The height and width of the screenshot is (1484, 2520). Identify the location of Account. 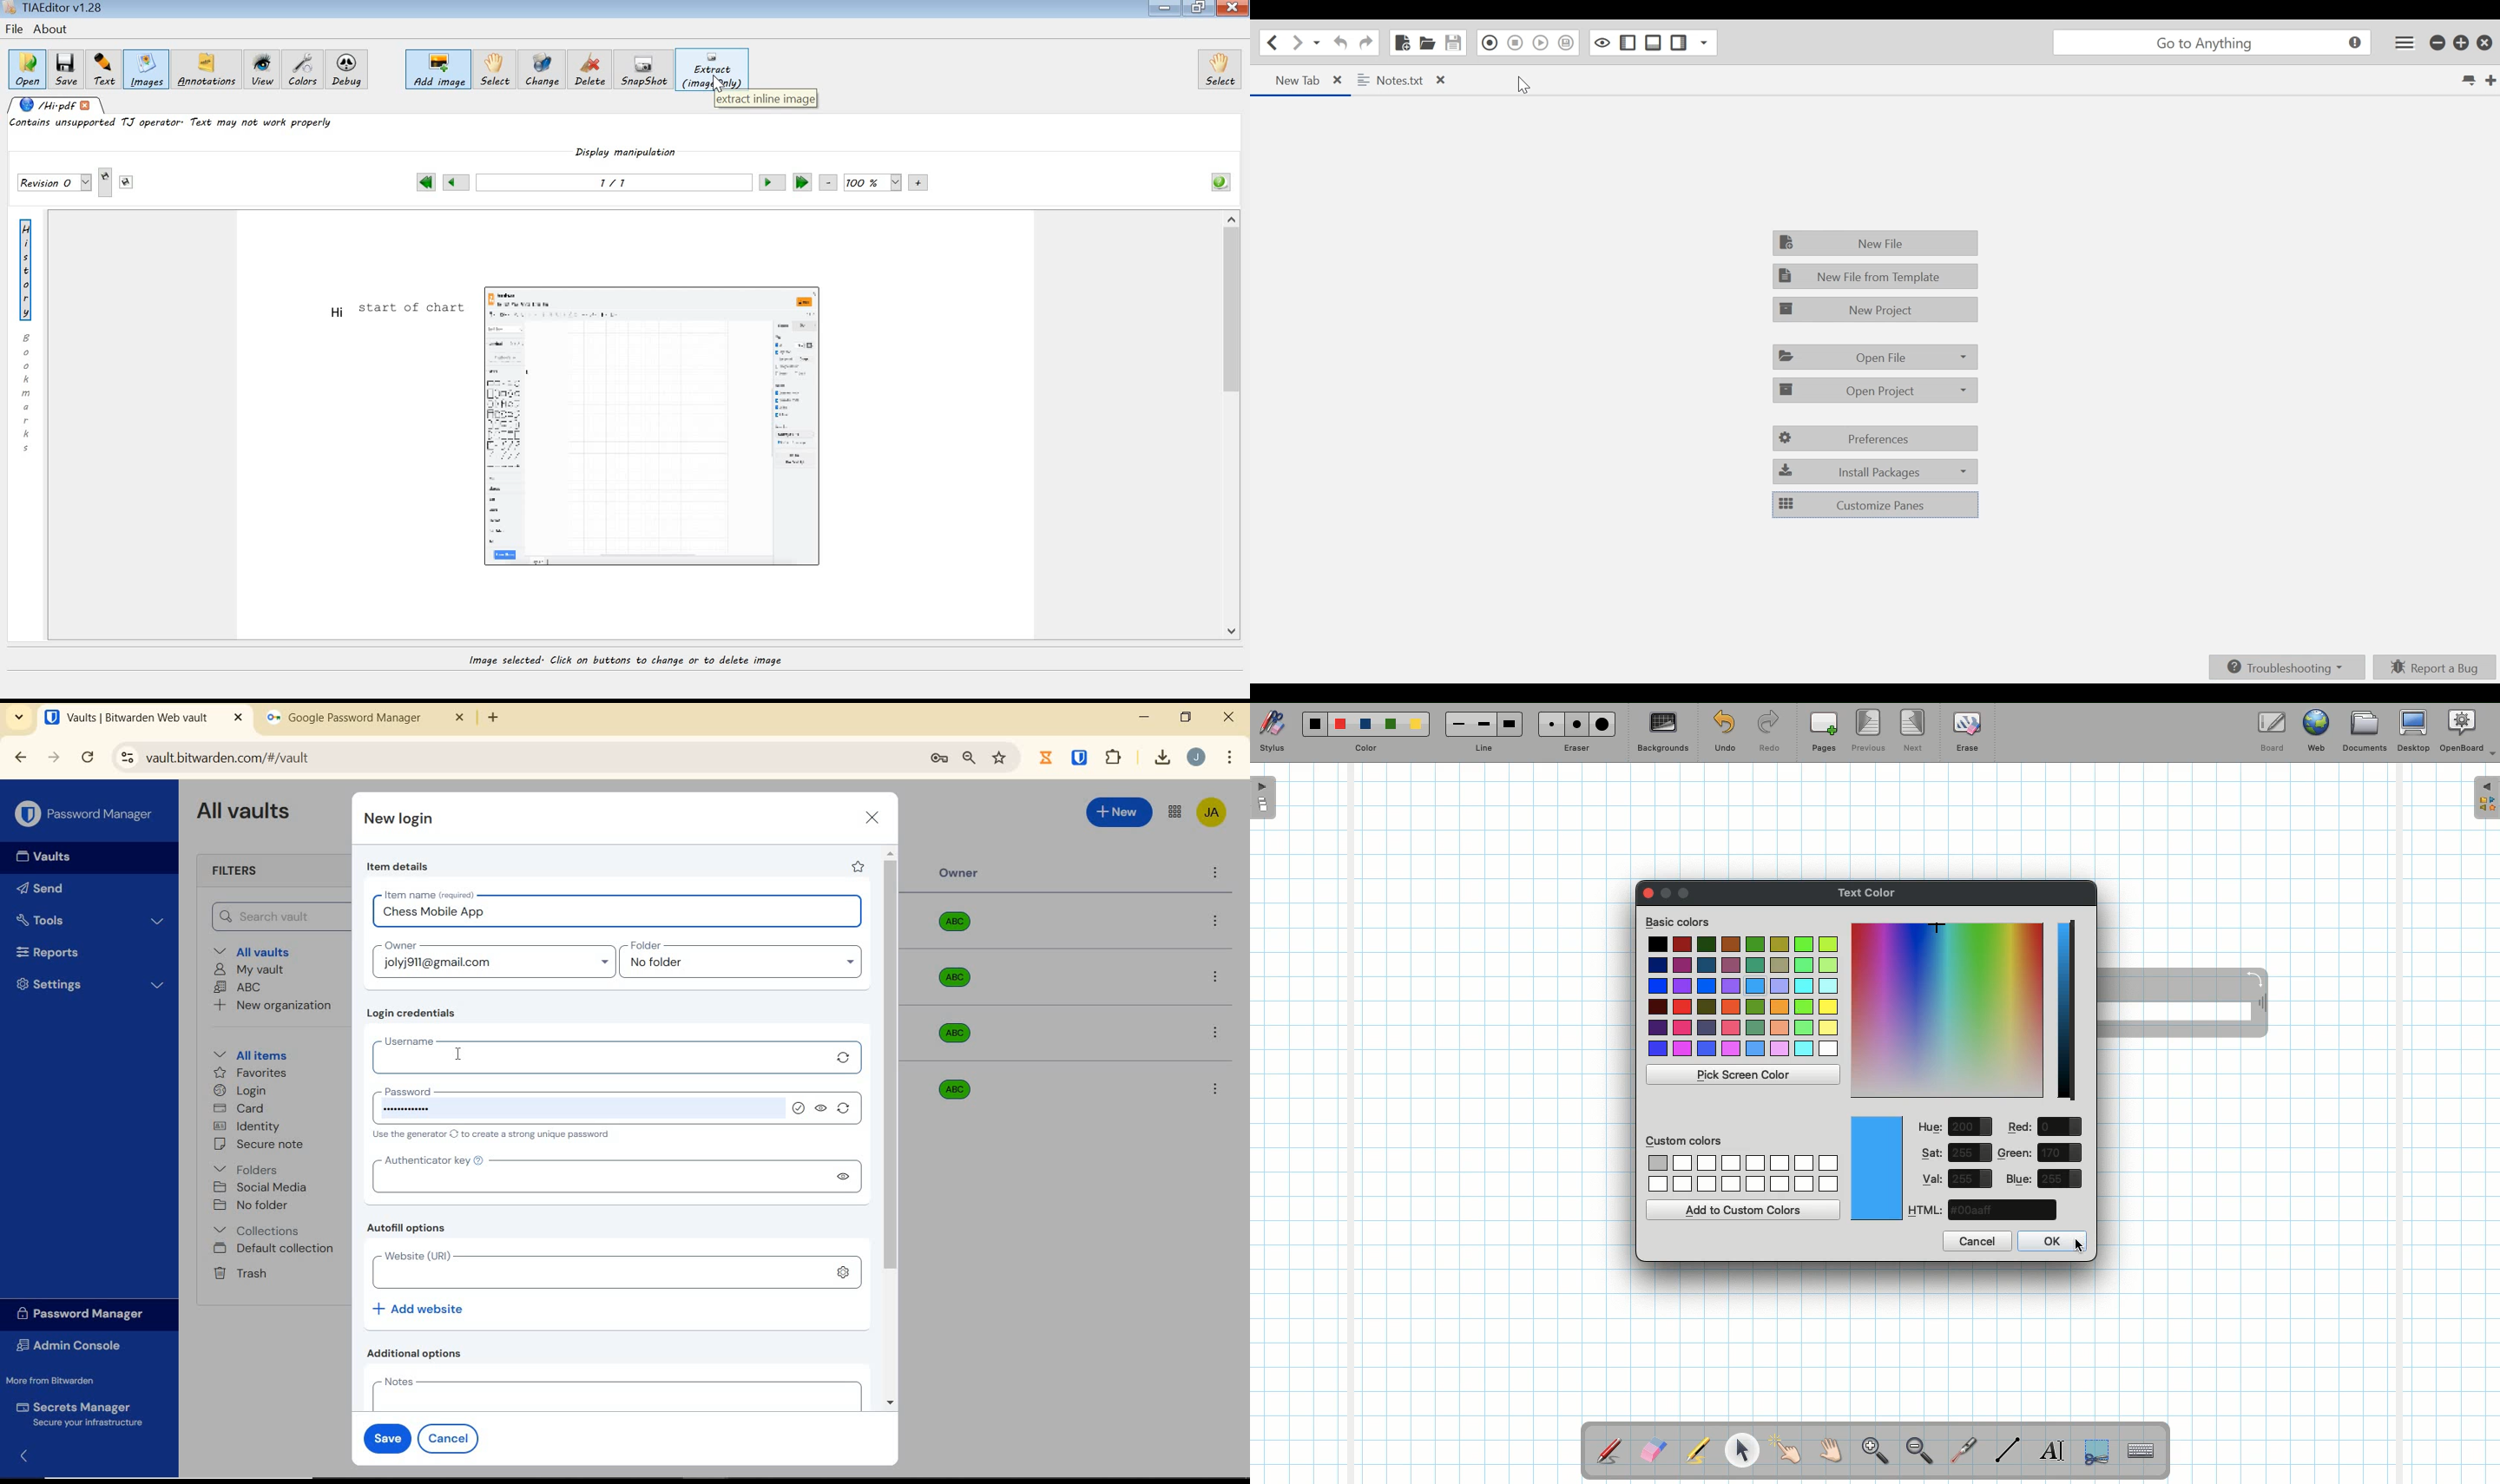
(1196, 757).